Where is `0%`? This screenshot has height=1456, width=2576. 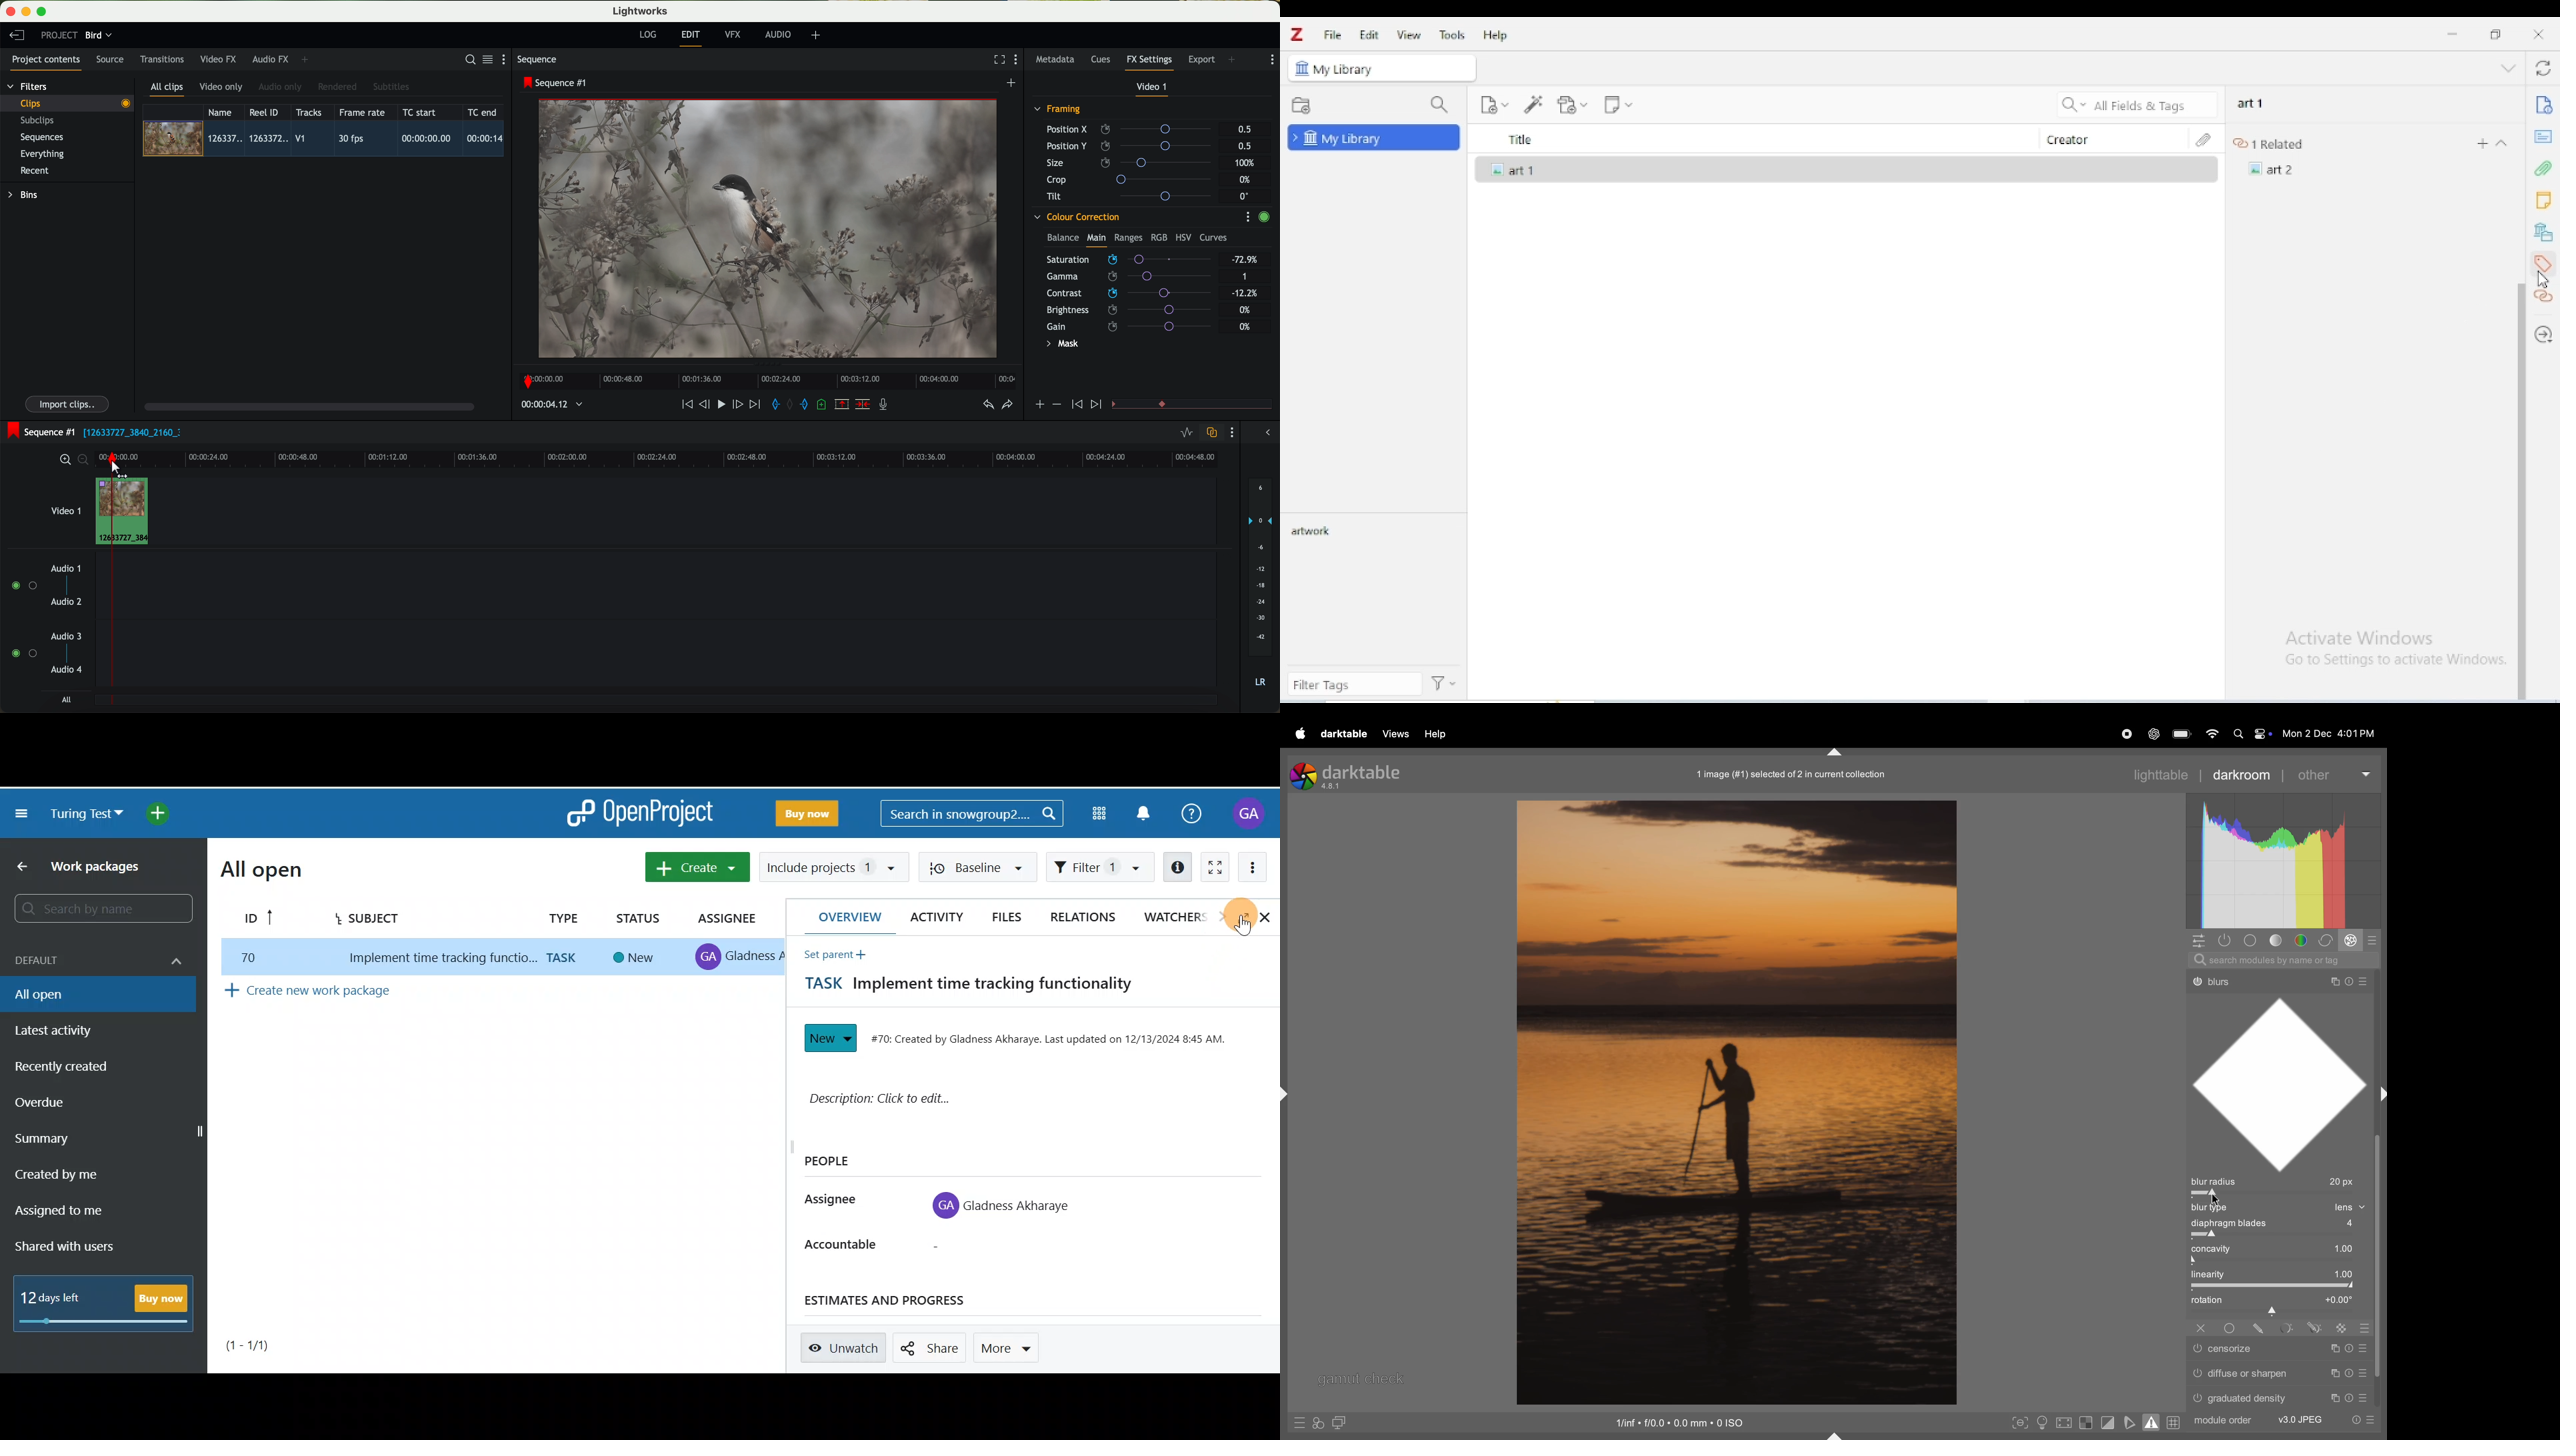 0% is located at coordinates (1246, 180).